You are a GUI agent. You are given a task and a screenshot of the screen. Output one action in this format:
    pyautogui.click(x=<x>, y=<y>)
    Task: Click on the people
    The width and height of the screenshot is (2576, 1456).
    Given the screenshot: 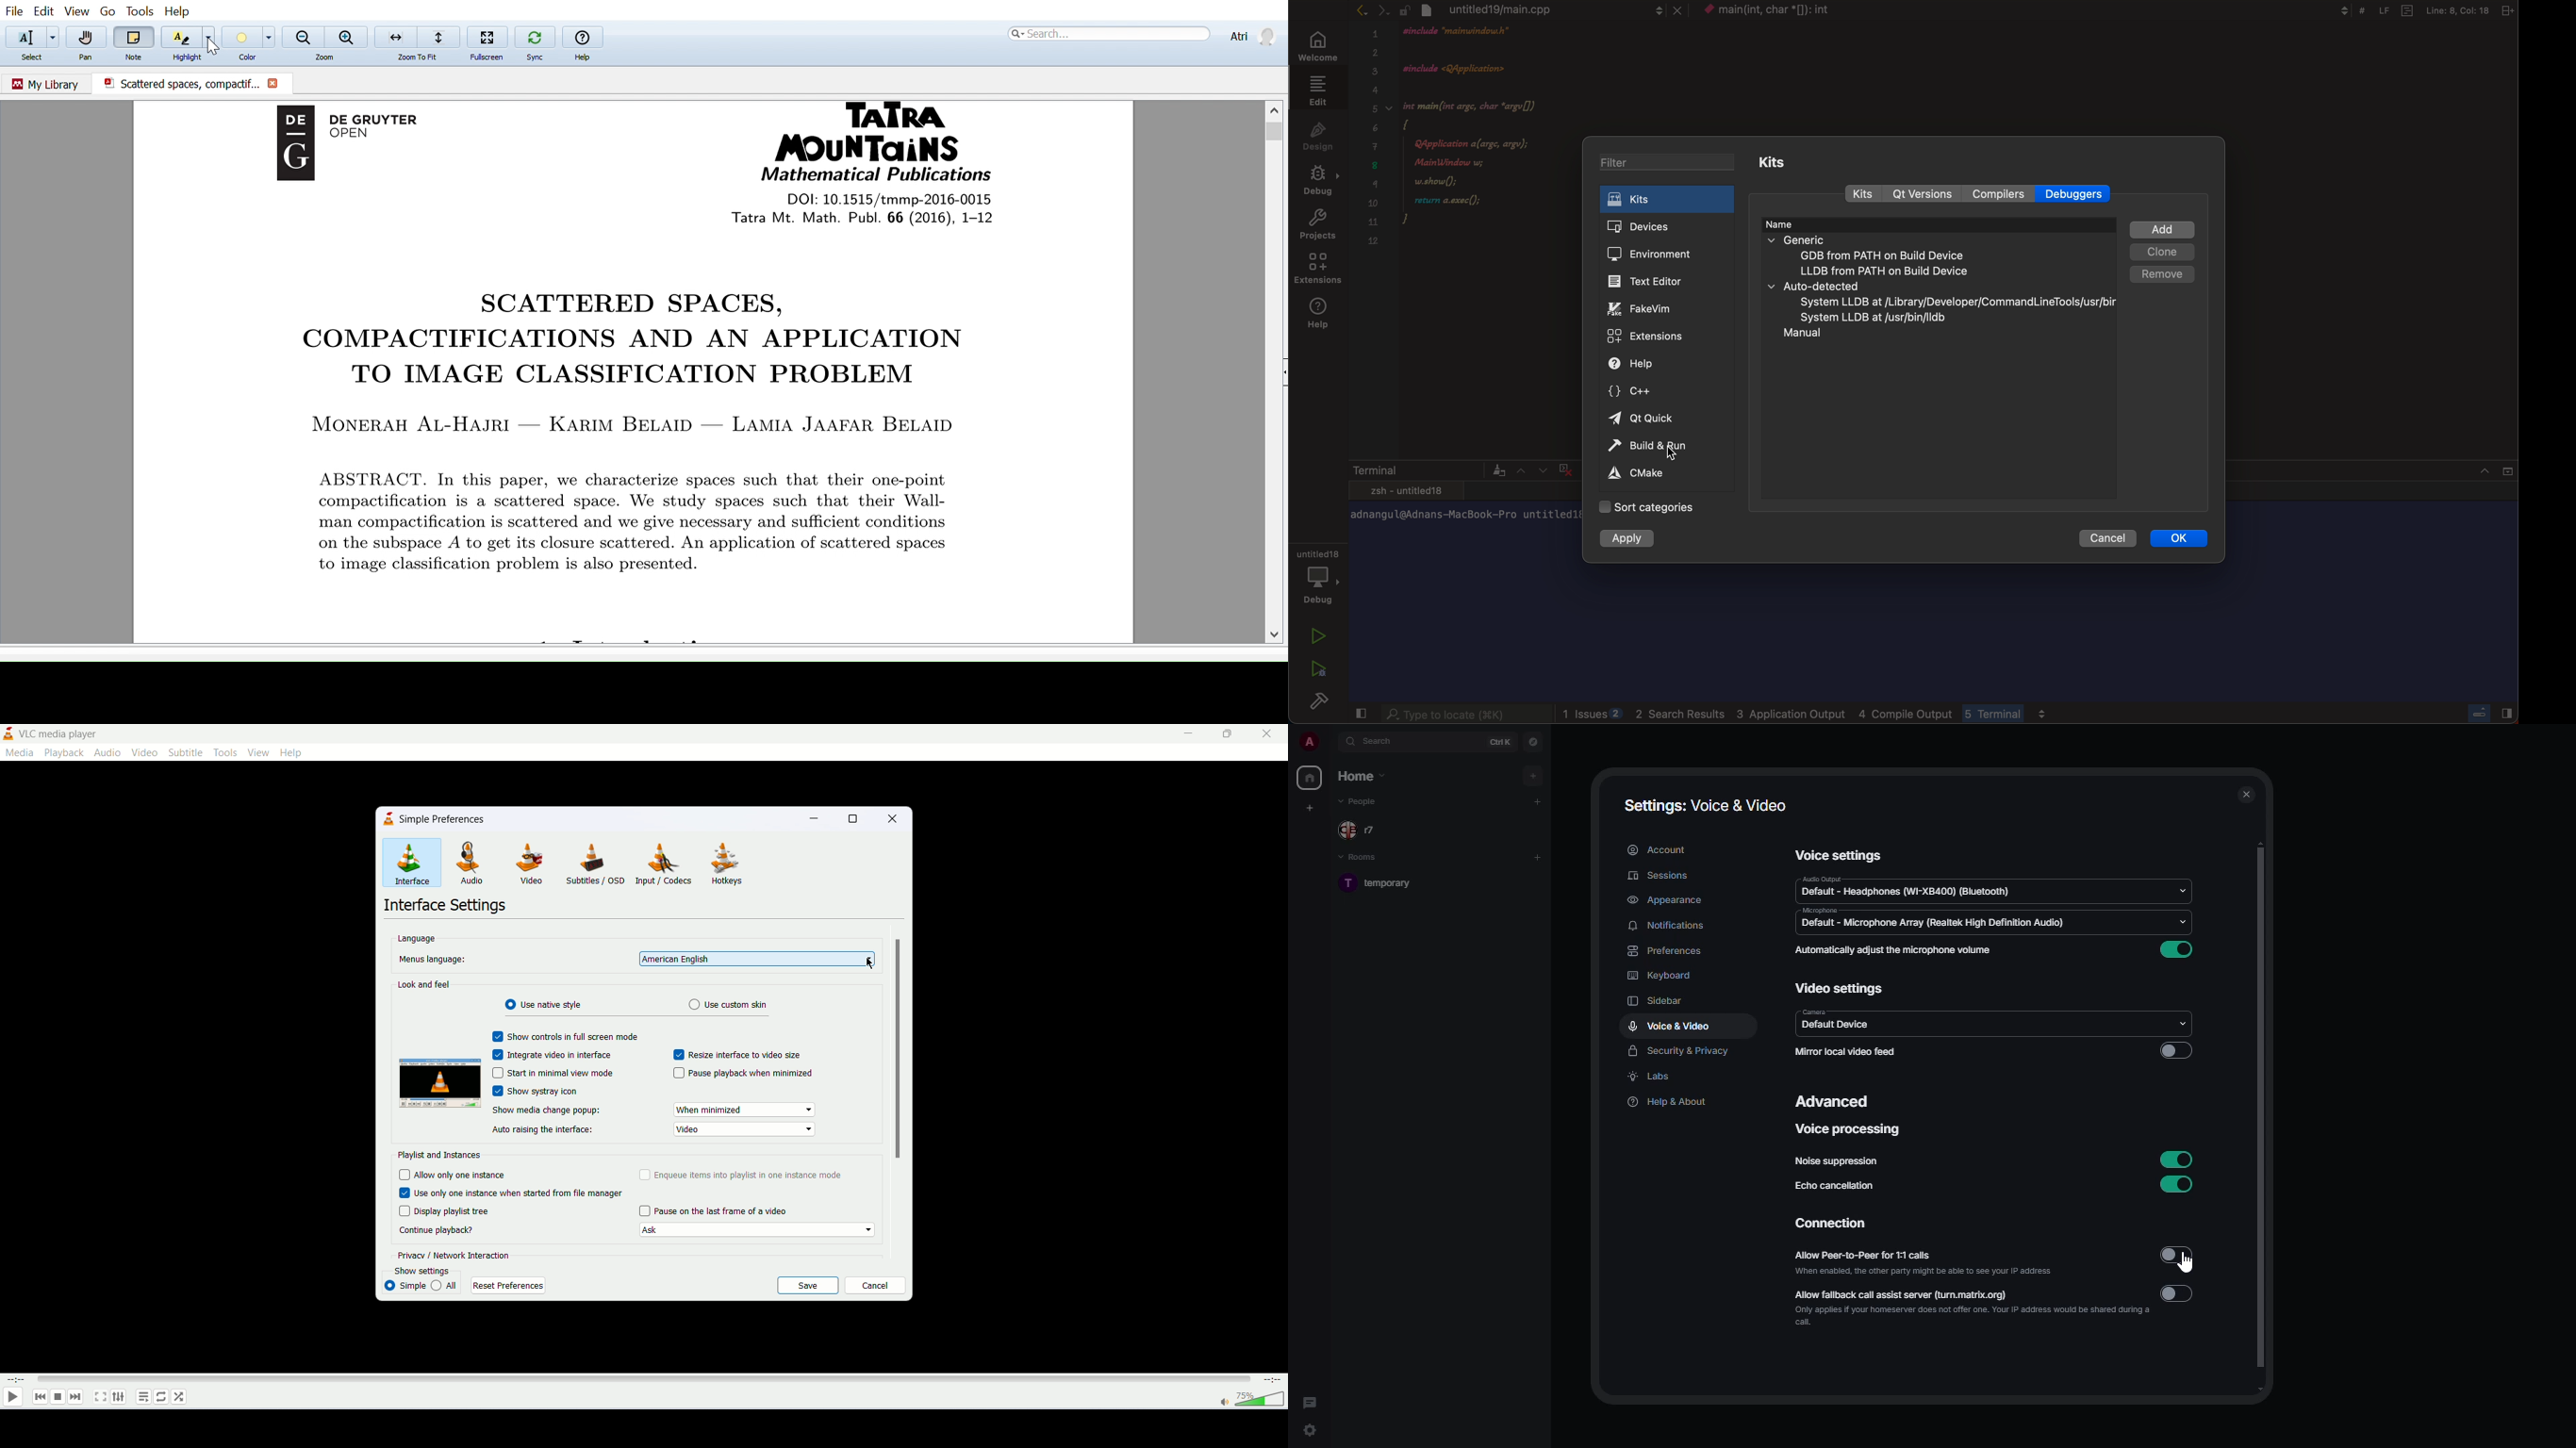 What is the action you would take?
    pyautogui.click(x=1363, y=802)
    